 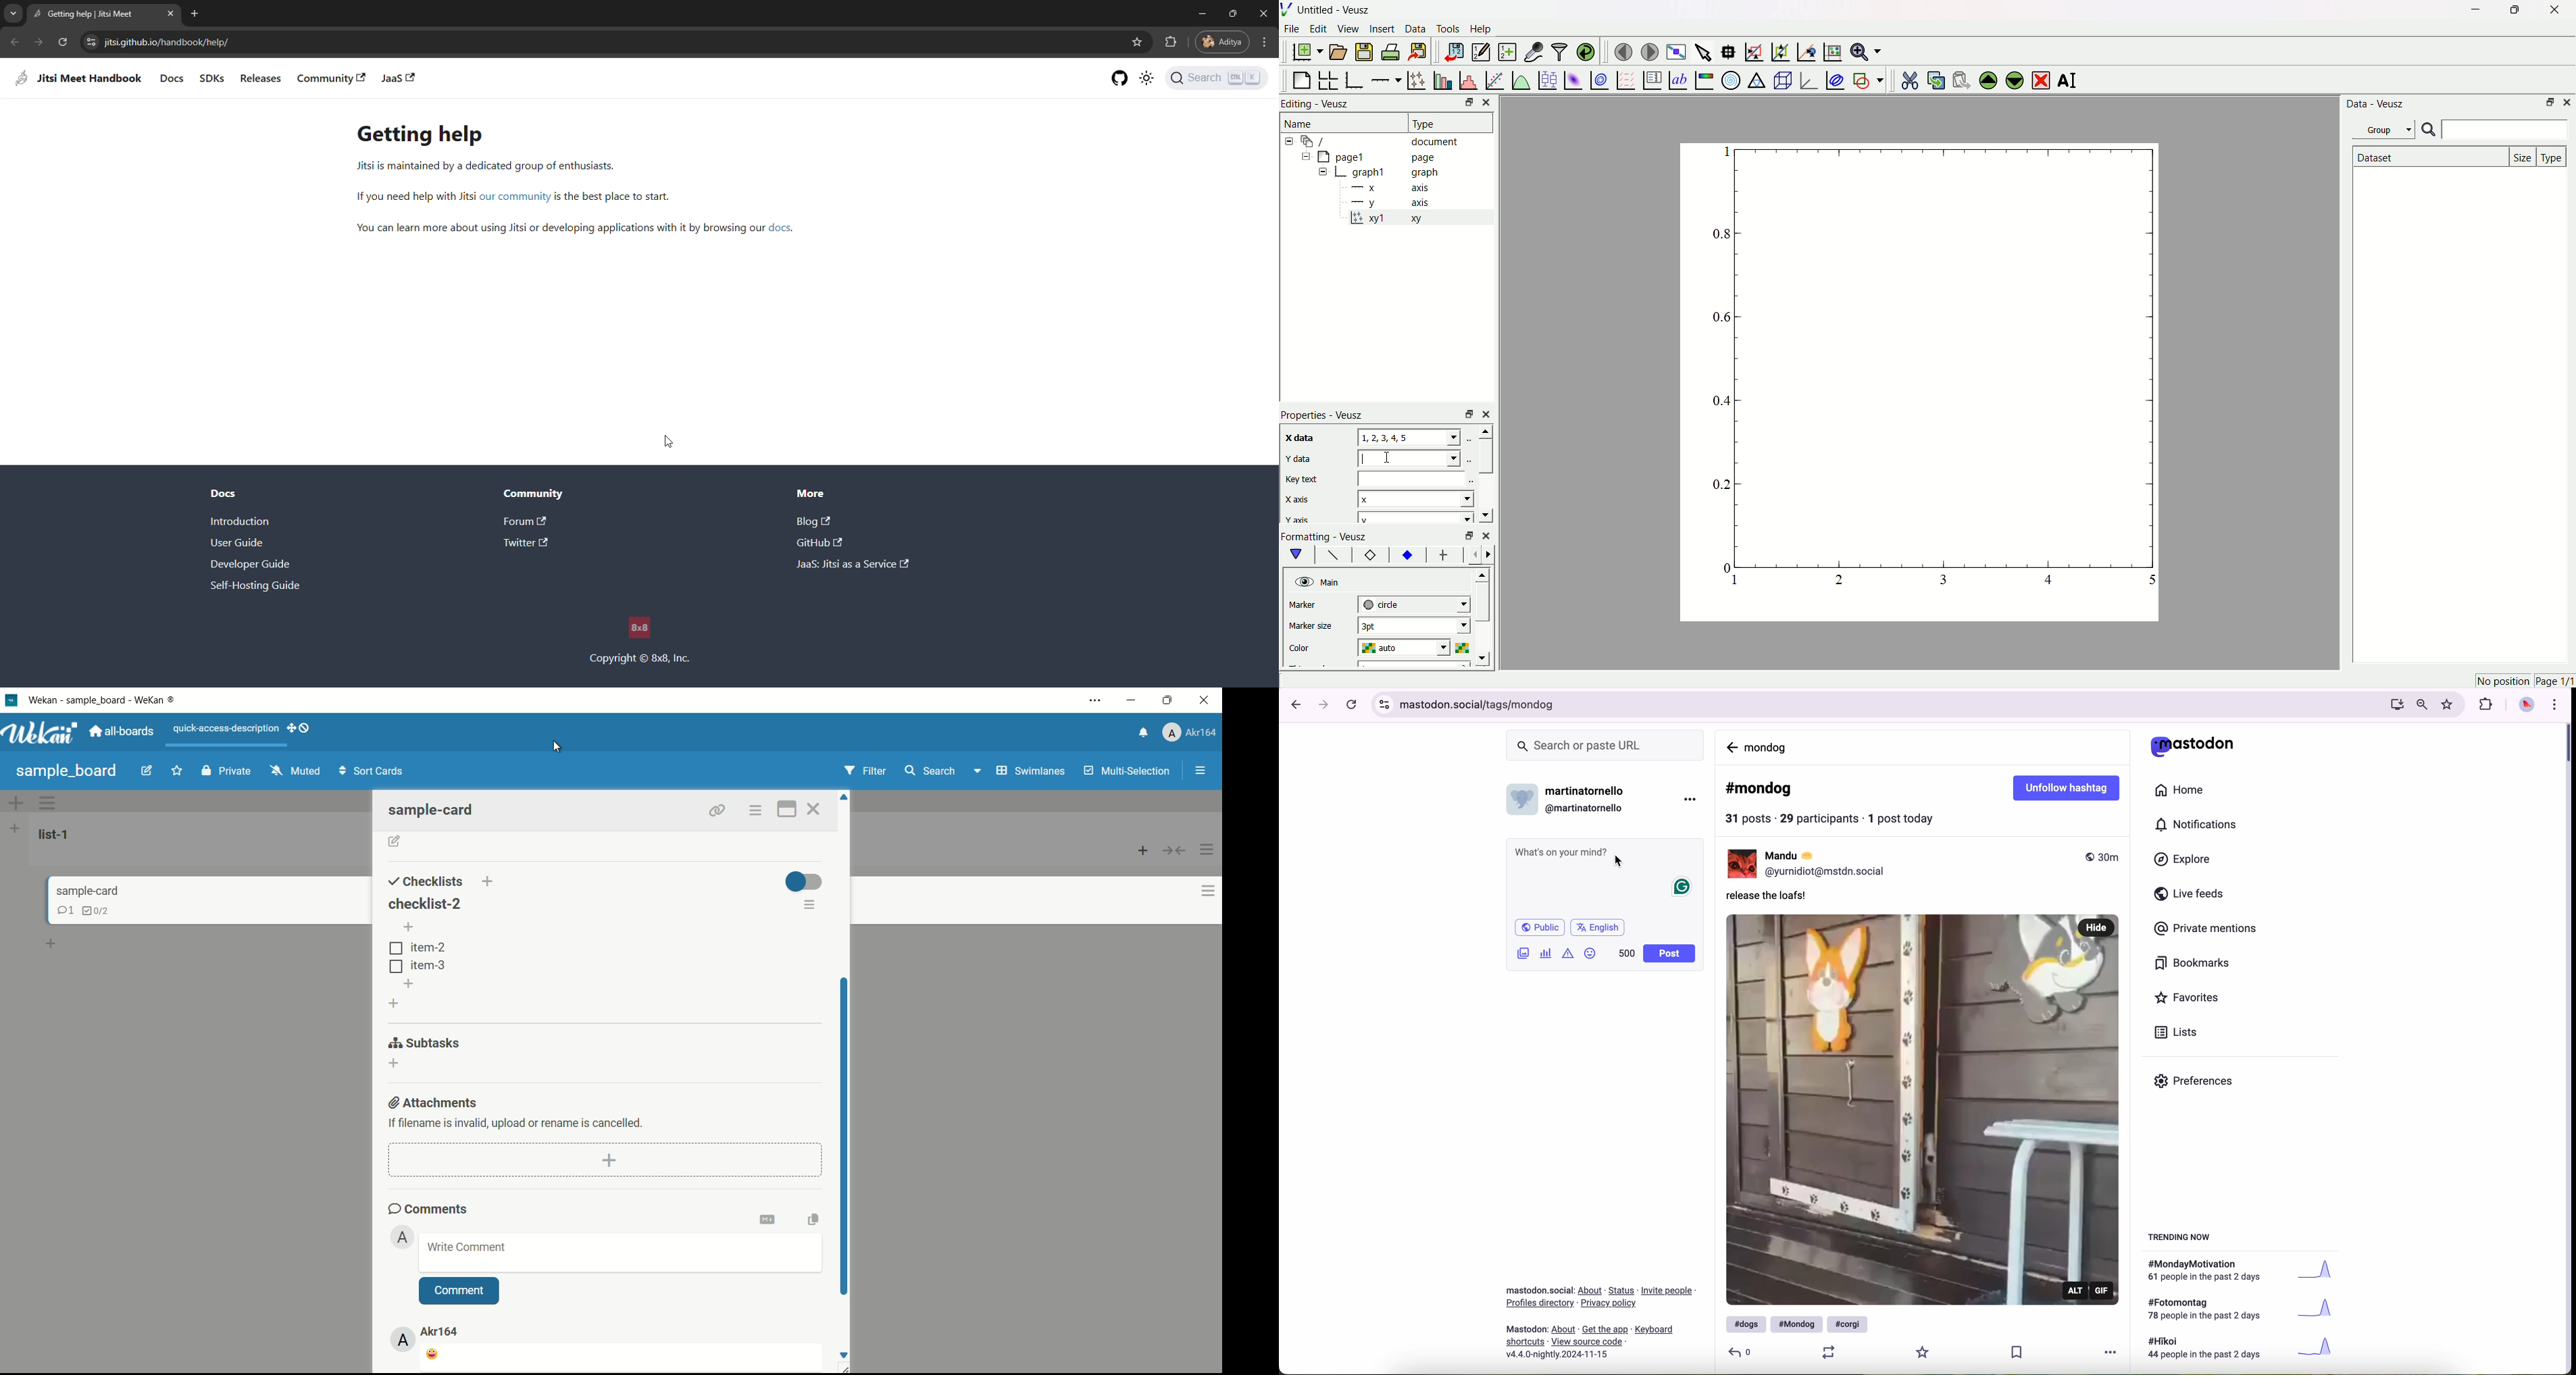 I want to click on You can learn more about using Jitsi or developing applications with it by browsing our docs., so click(x=578, y=230).